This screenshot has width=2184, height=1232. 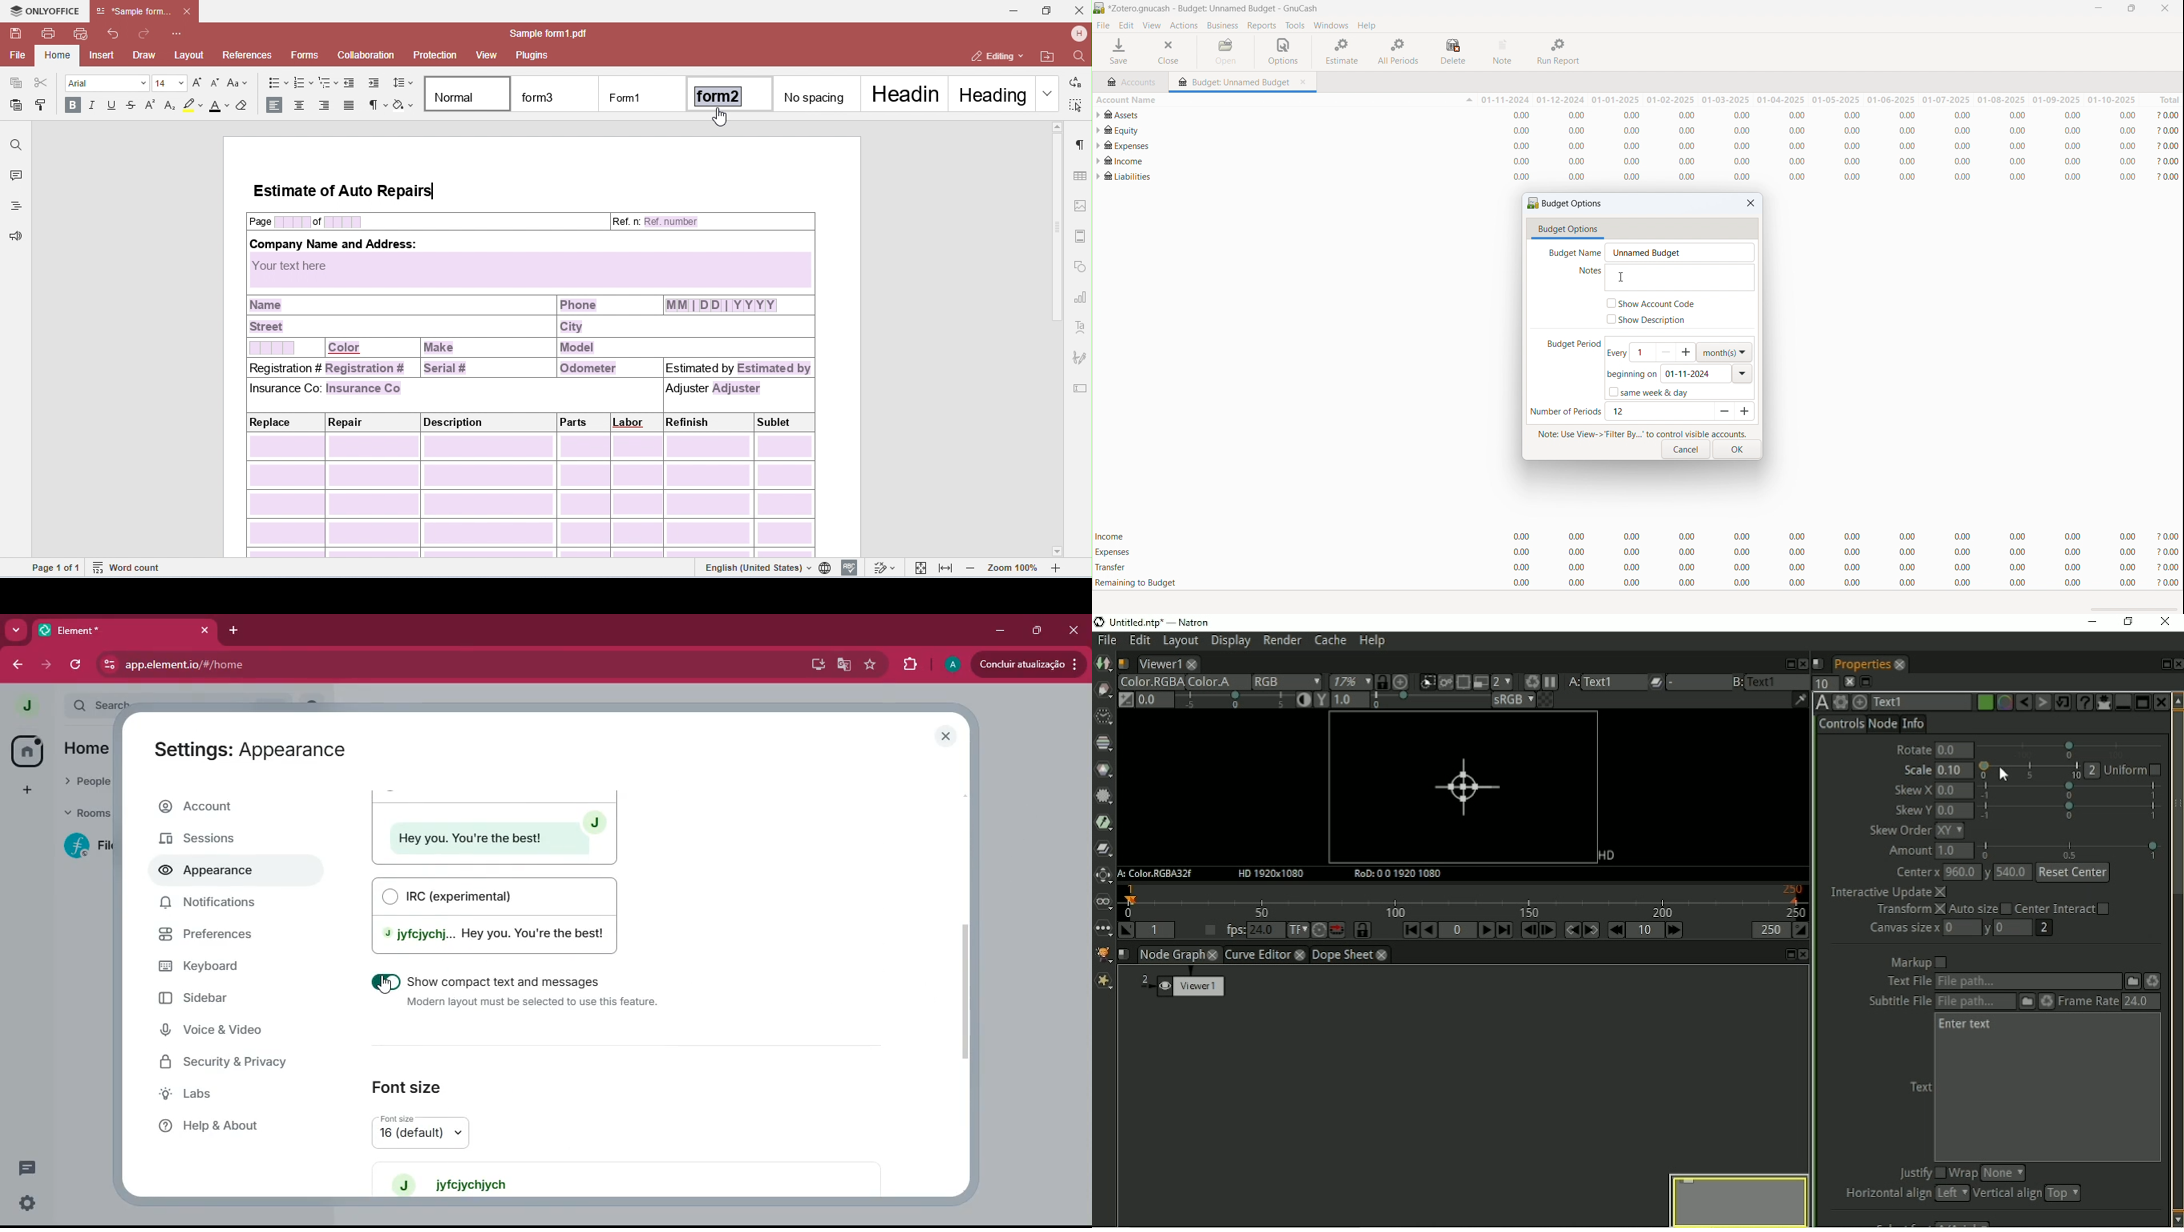 I want to click on back, so click(x=18, y=666).